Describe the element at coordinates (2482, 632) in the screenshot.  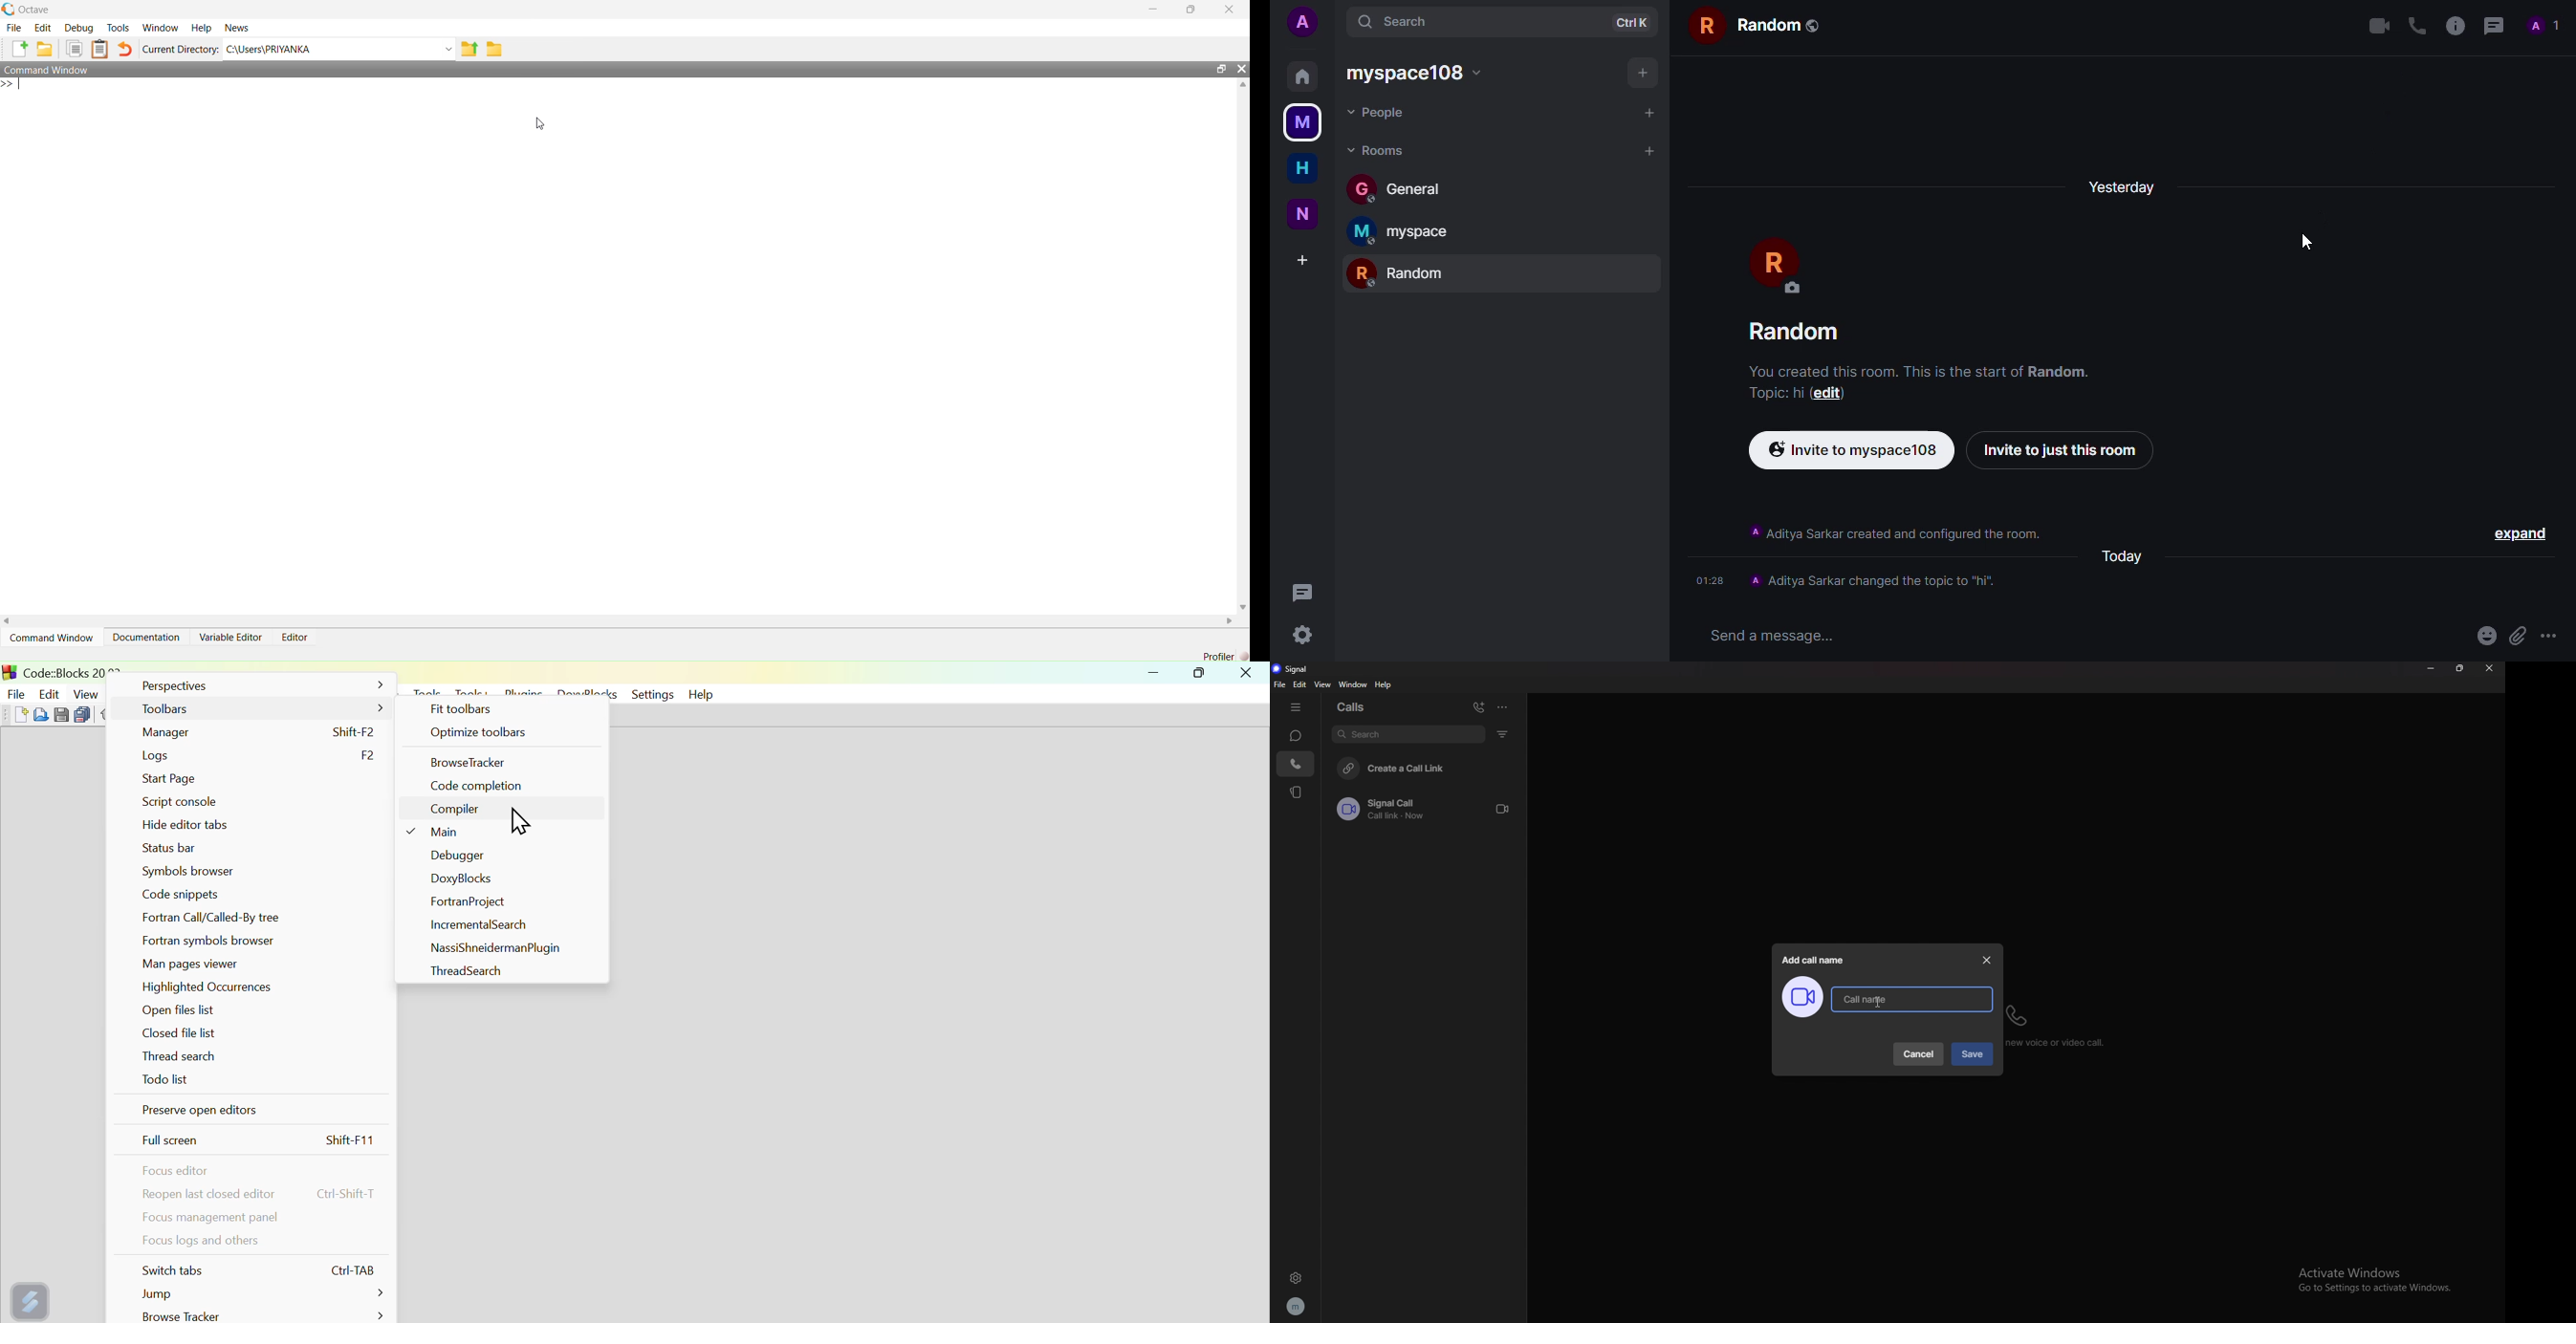
I see `emoji` at that location.